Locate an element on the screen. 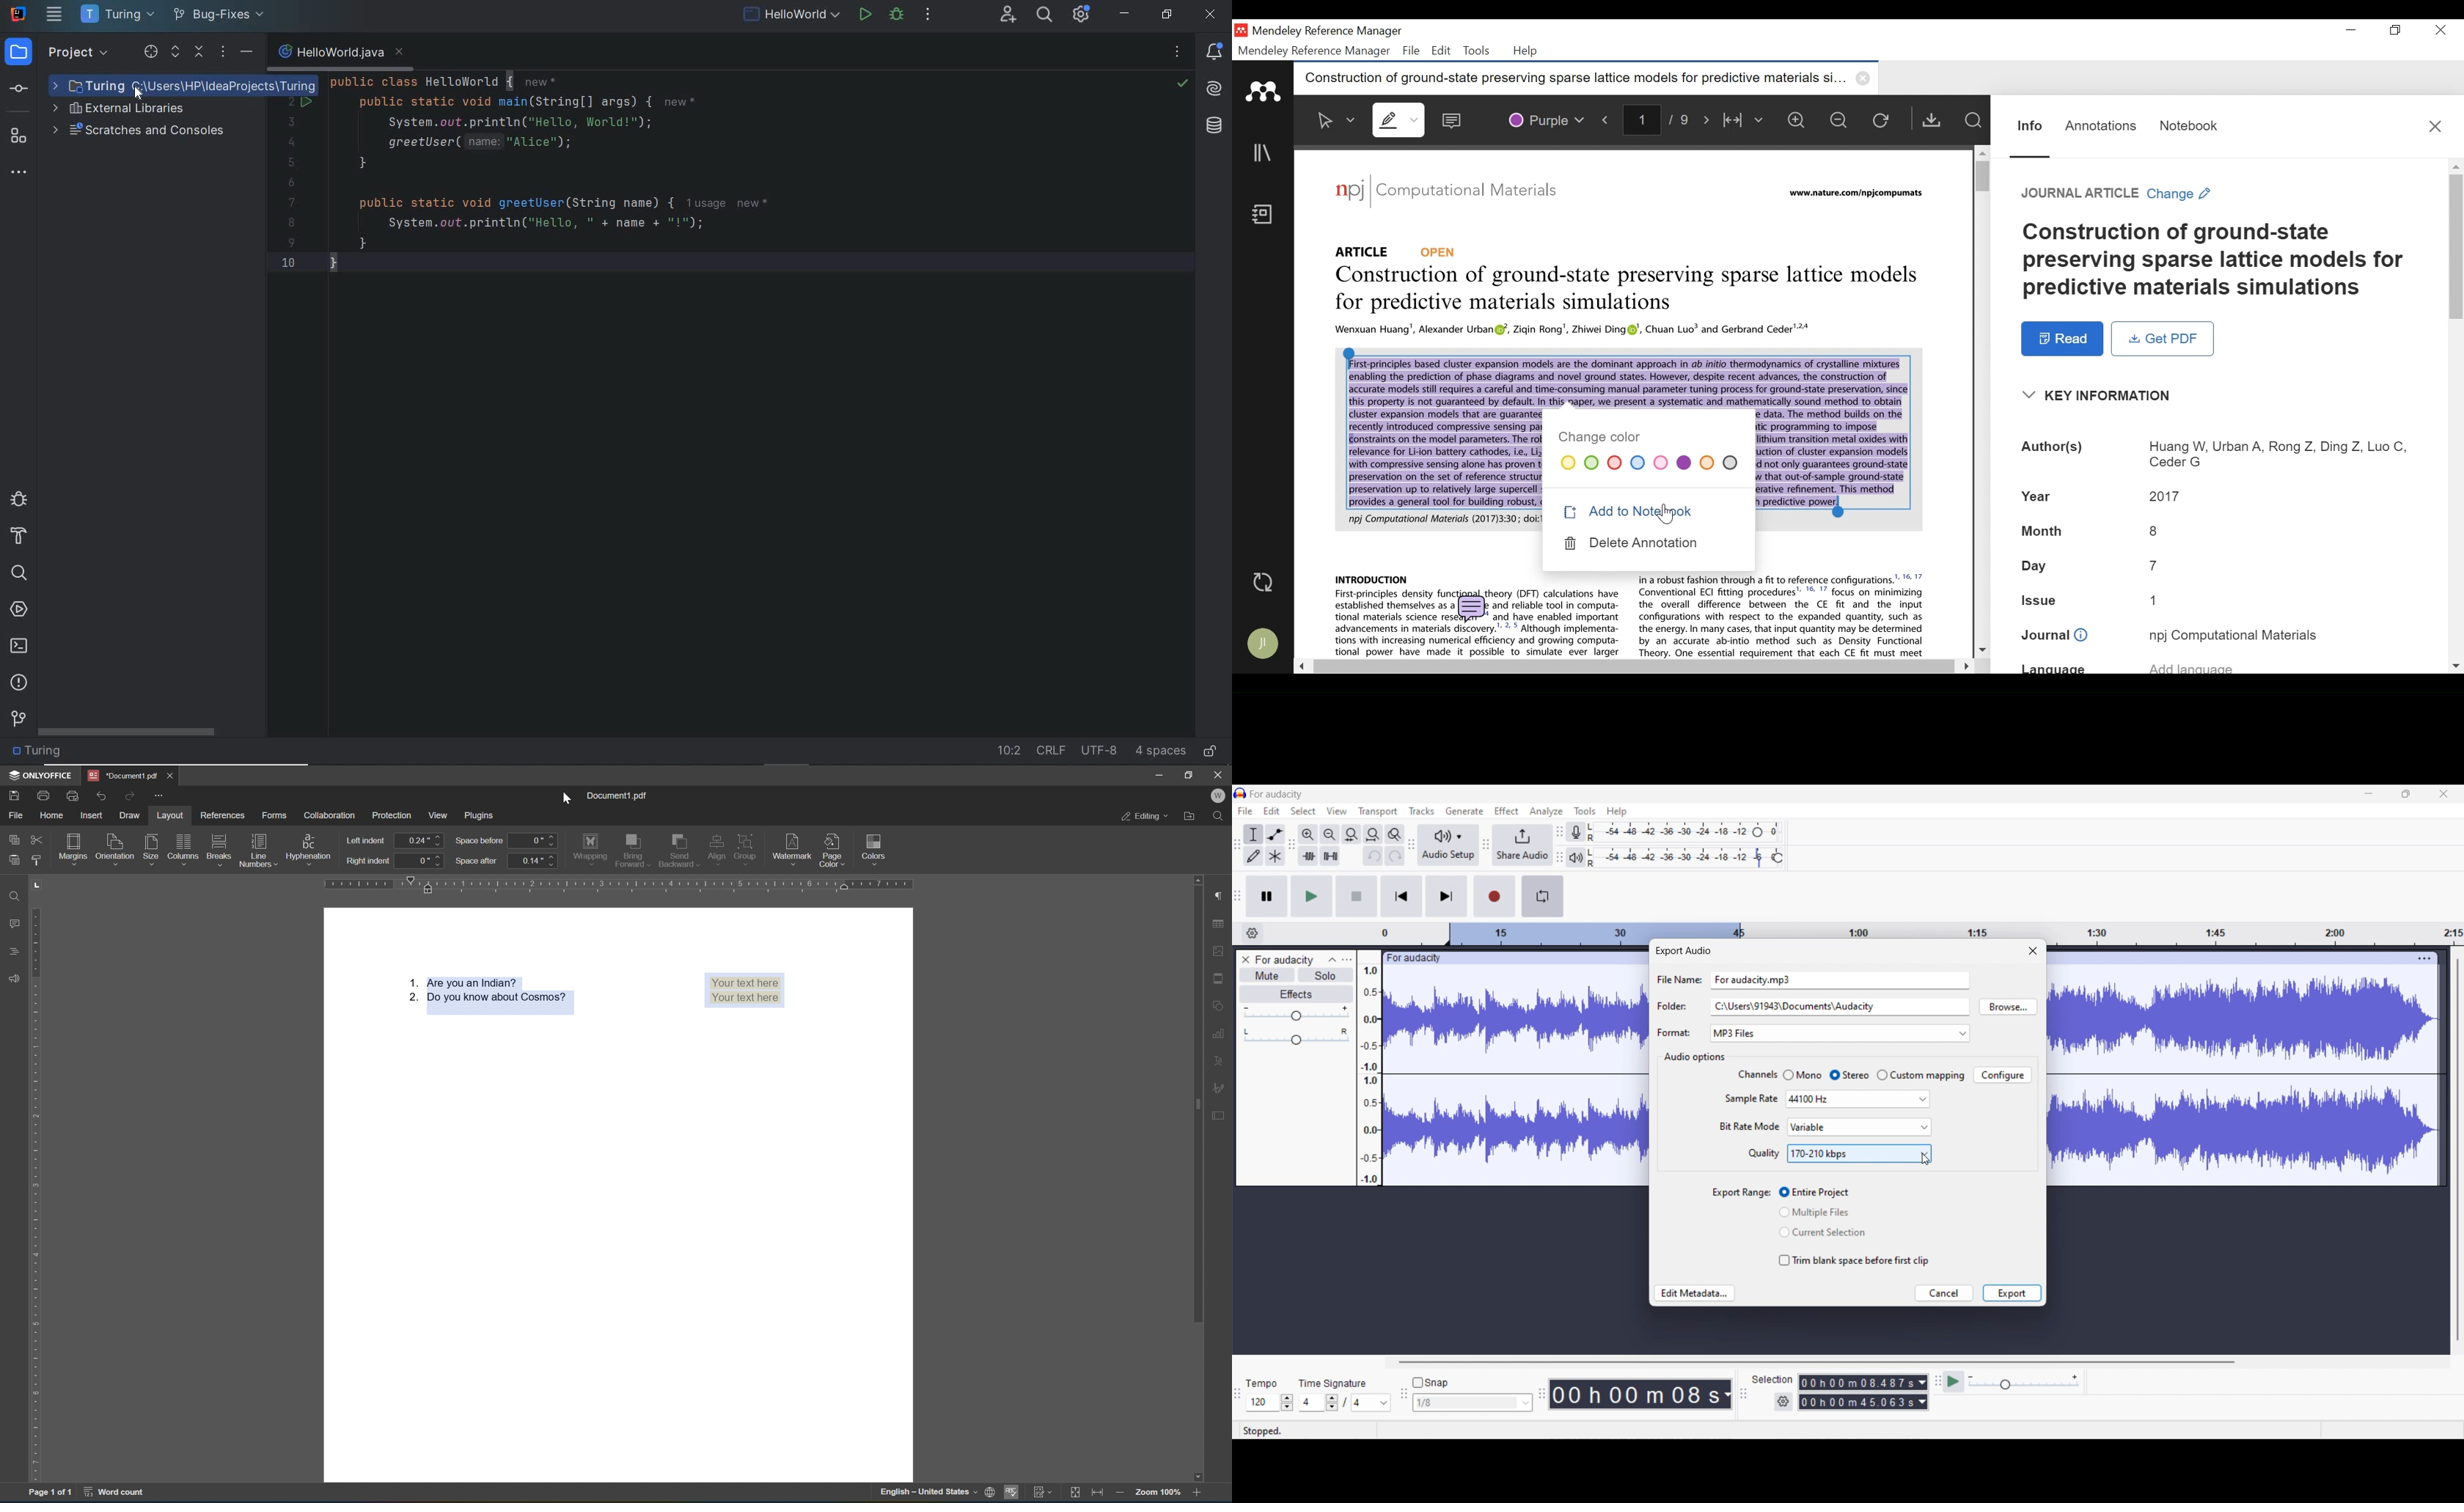 This screenshot has height=1512, width=2464. Sticky Note is located at coordinates (1455, 117).